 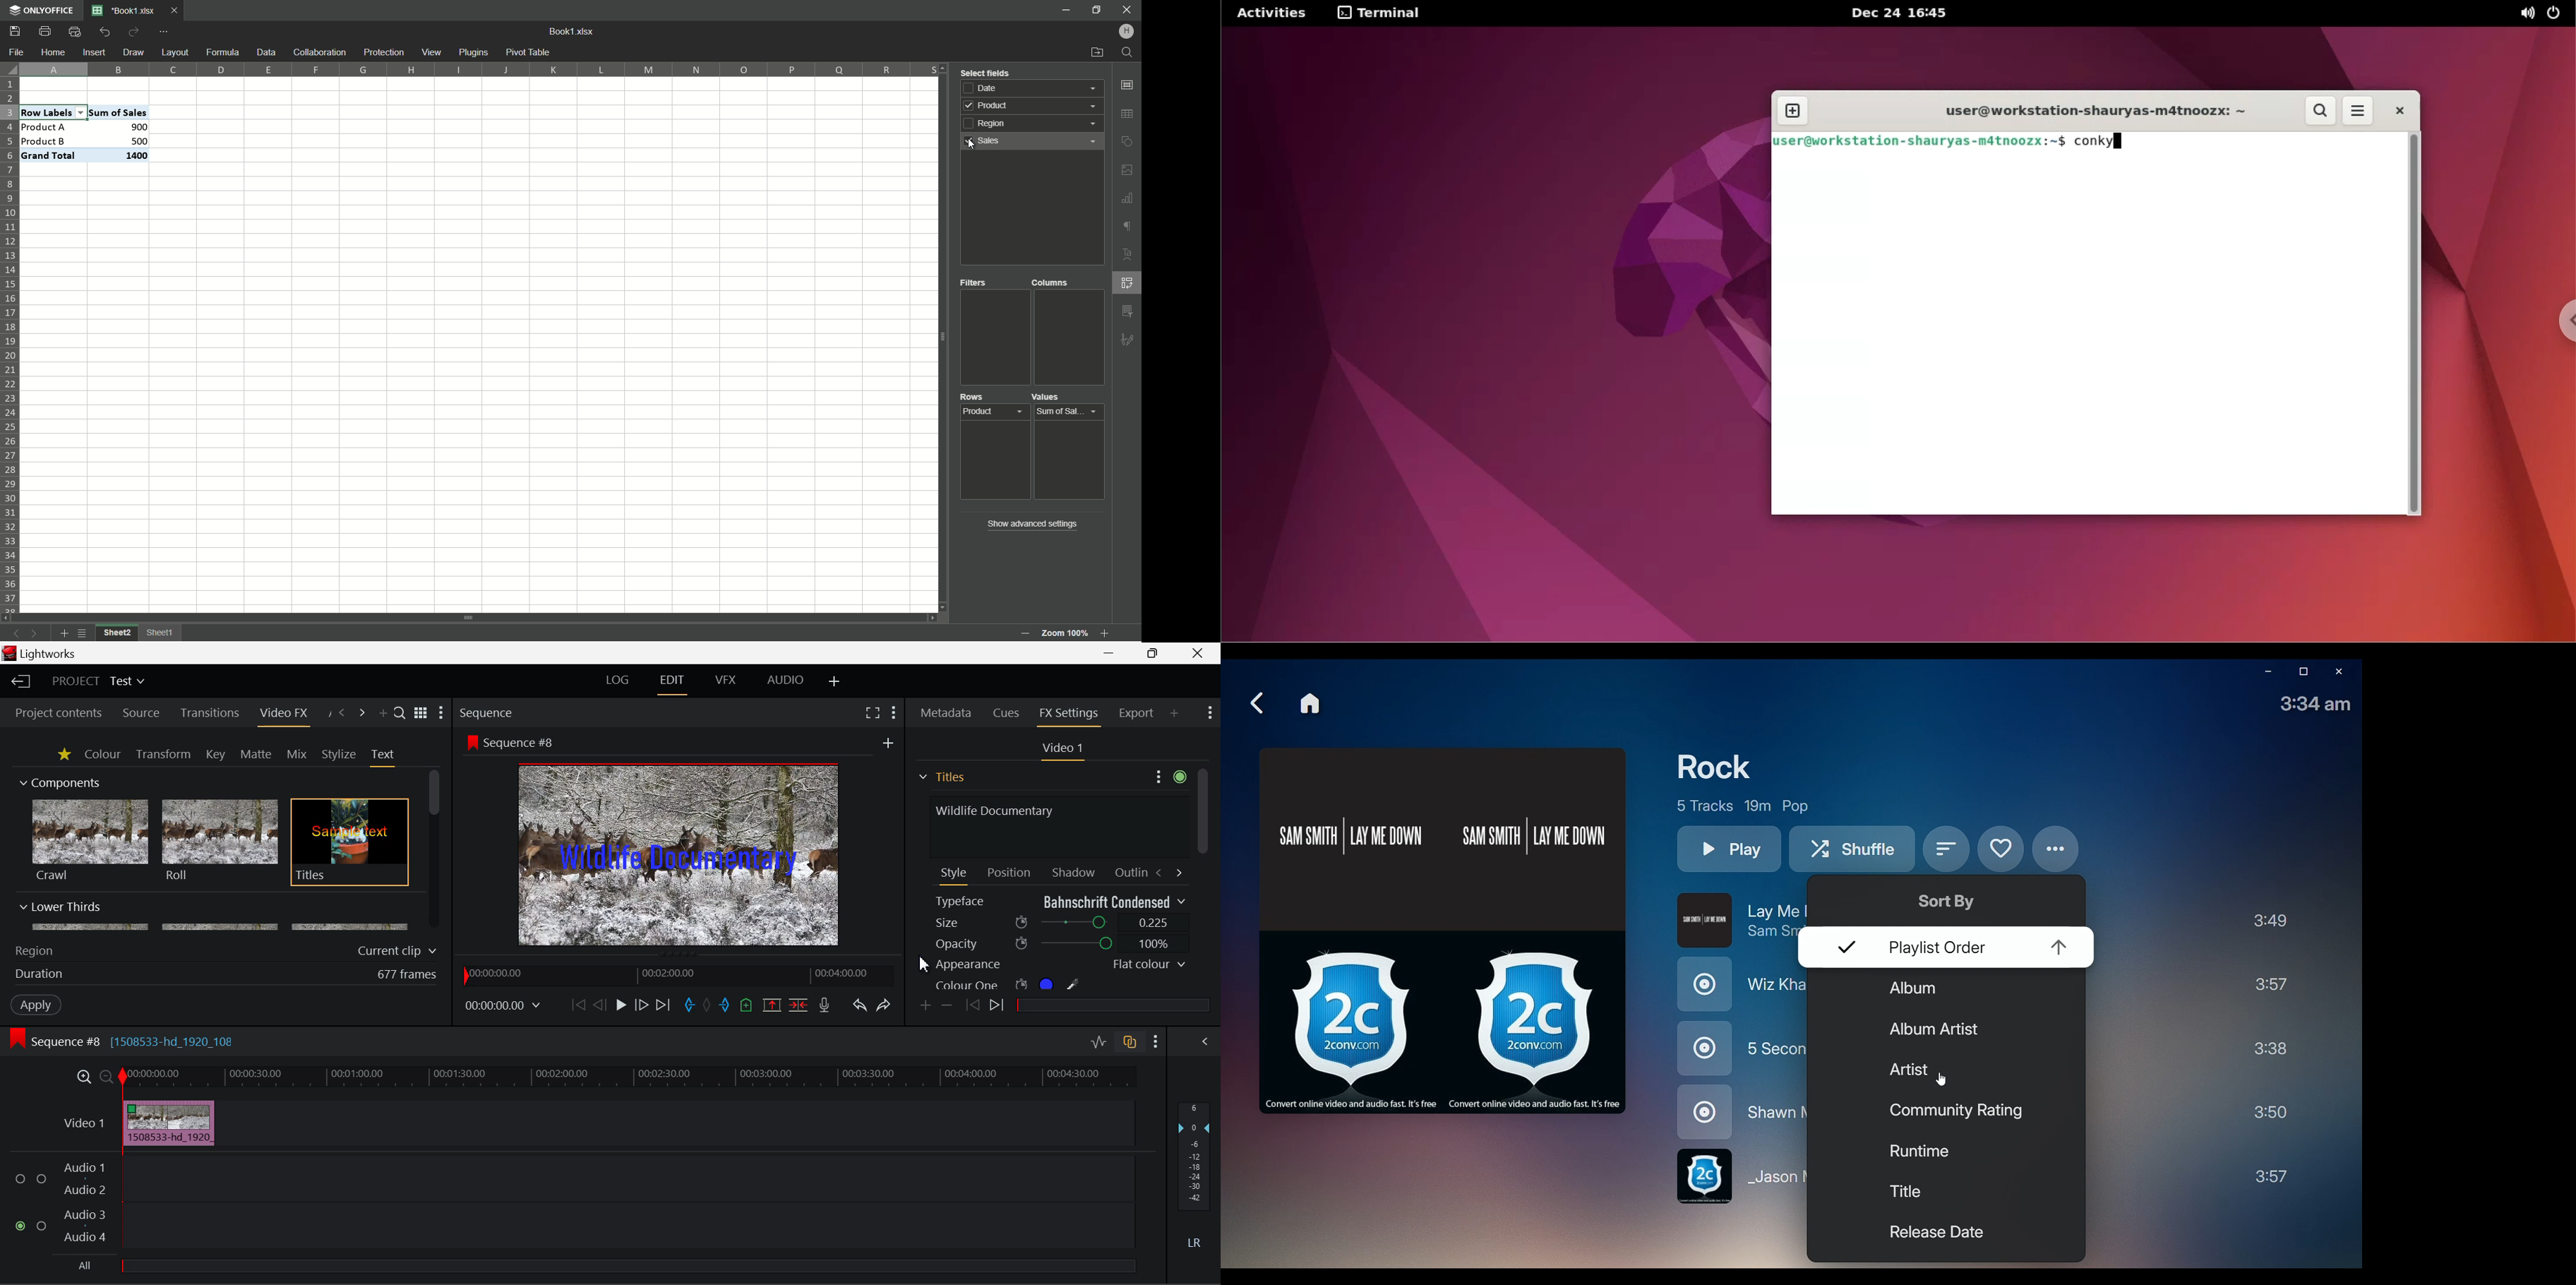 What do you see at coordinates (836, 683) in the screenshot?
I see `Add Layout` at bounding box center [836, 683].